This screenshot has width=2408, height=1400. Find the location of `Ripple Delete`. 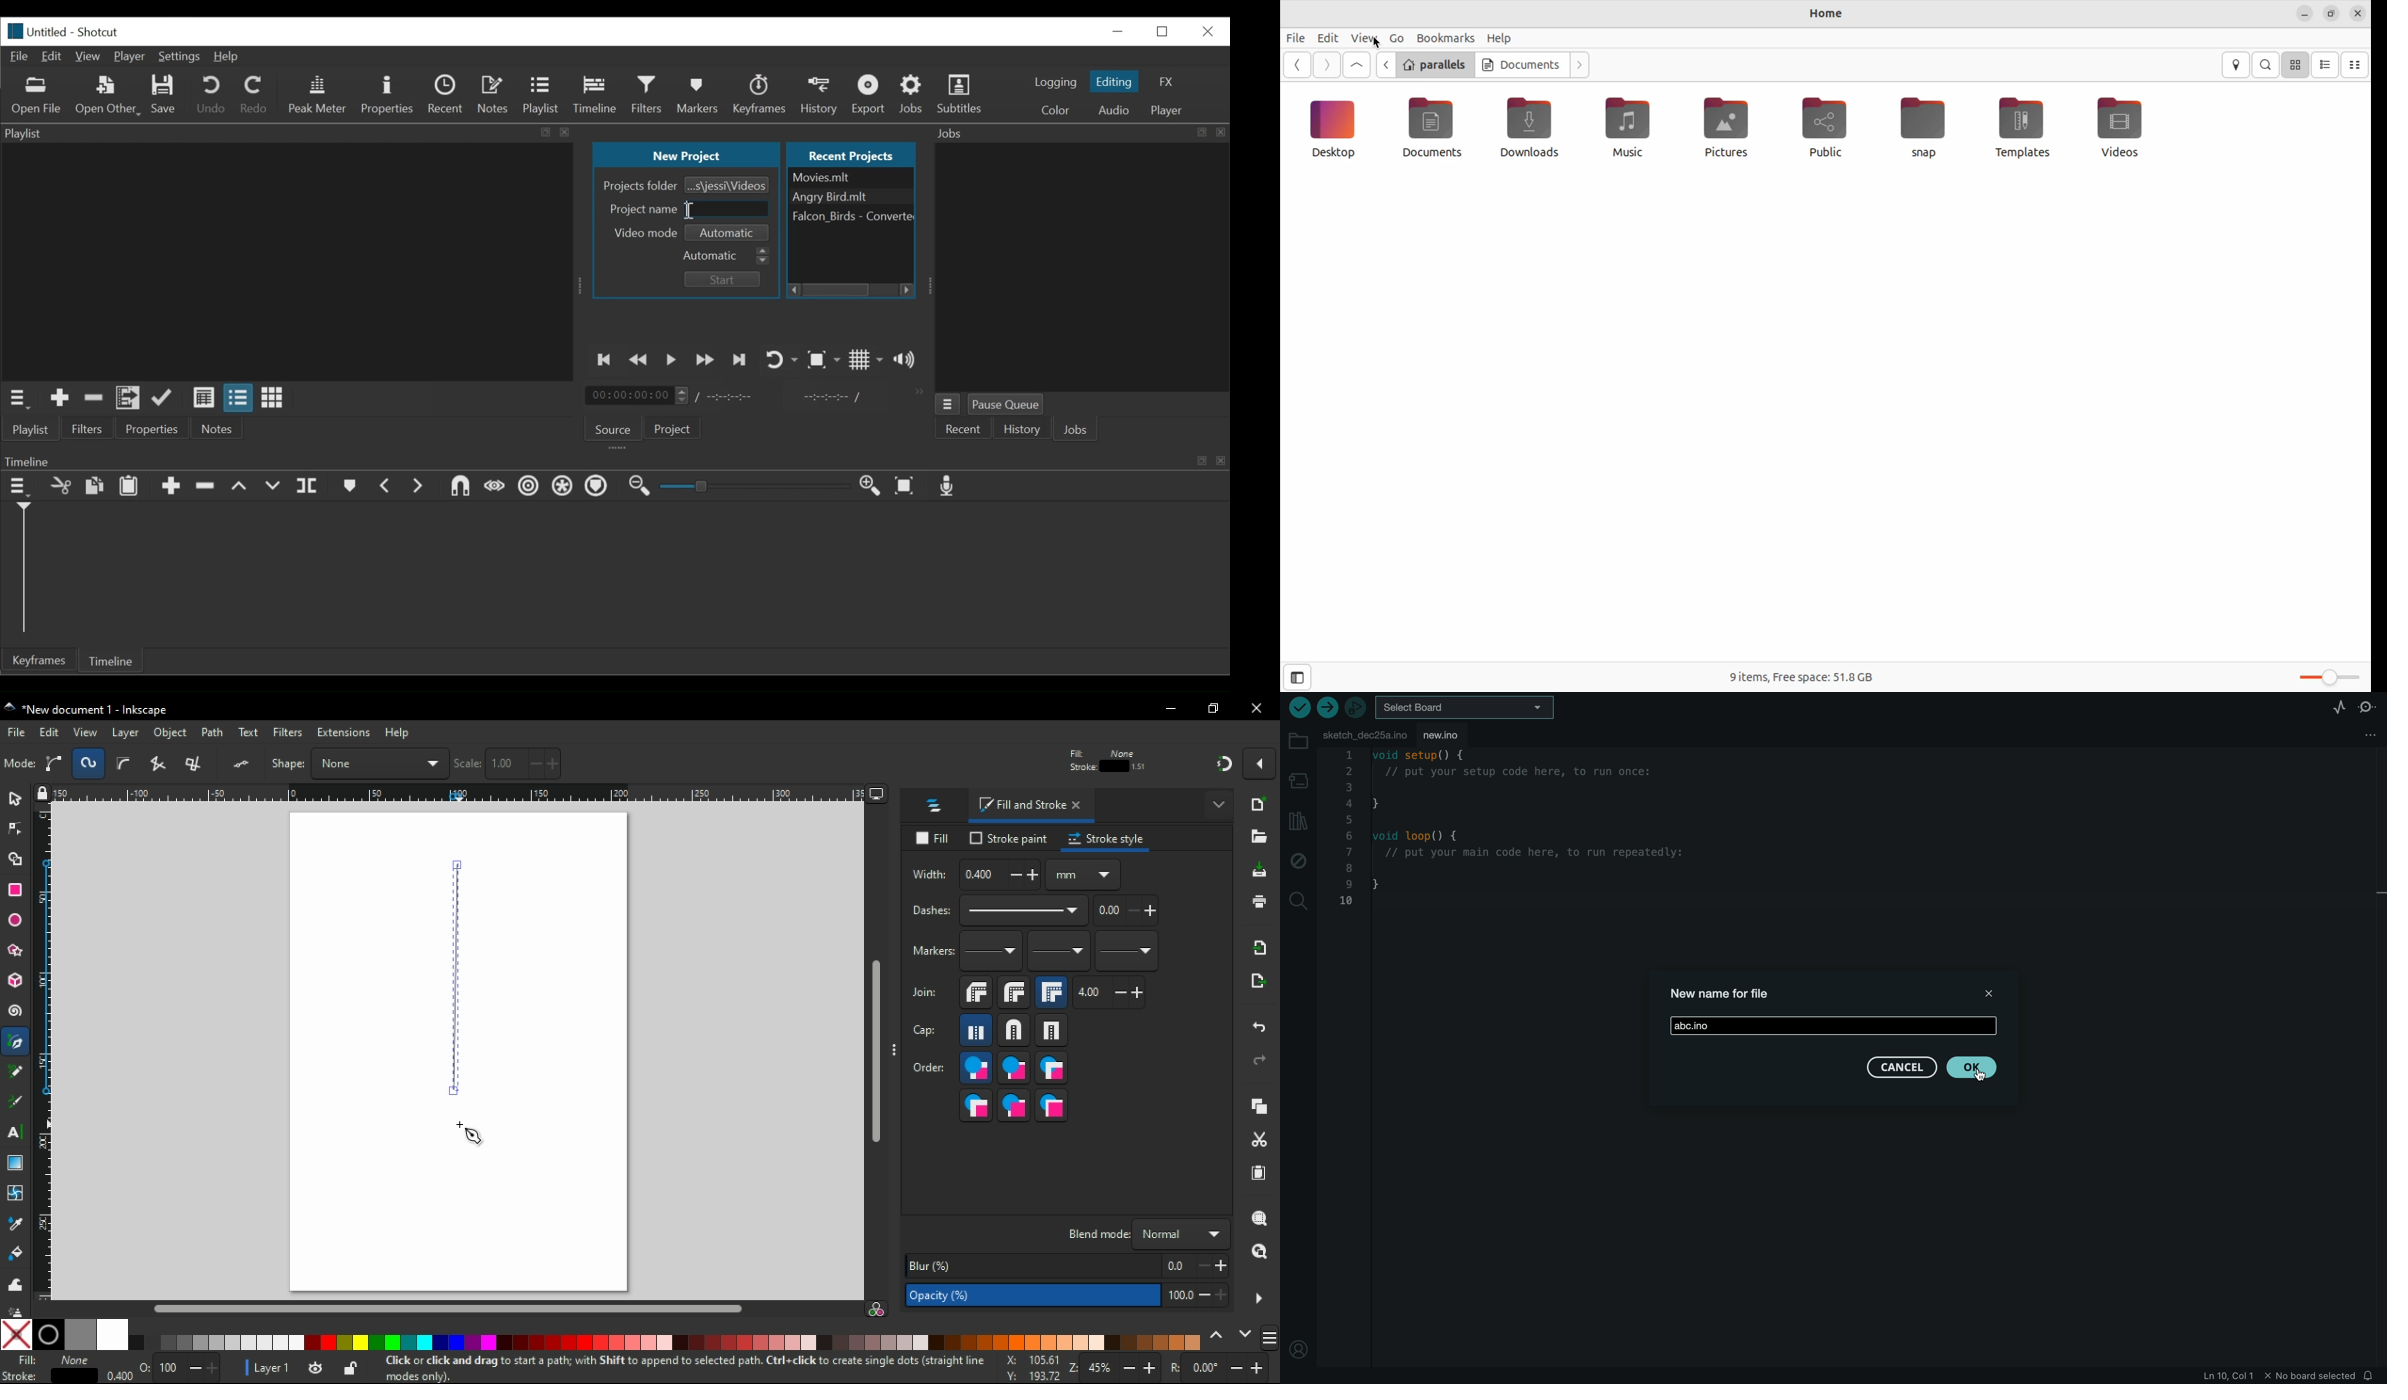

Ripple Delete is located at coordinates (209, 487).